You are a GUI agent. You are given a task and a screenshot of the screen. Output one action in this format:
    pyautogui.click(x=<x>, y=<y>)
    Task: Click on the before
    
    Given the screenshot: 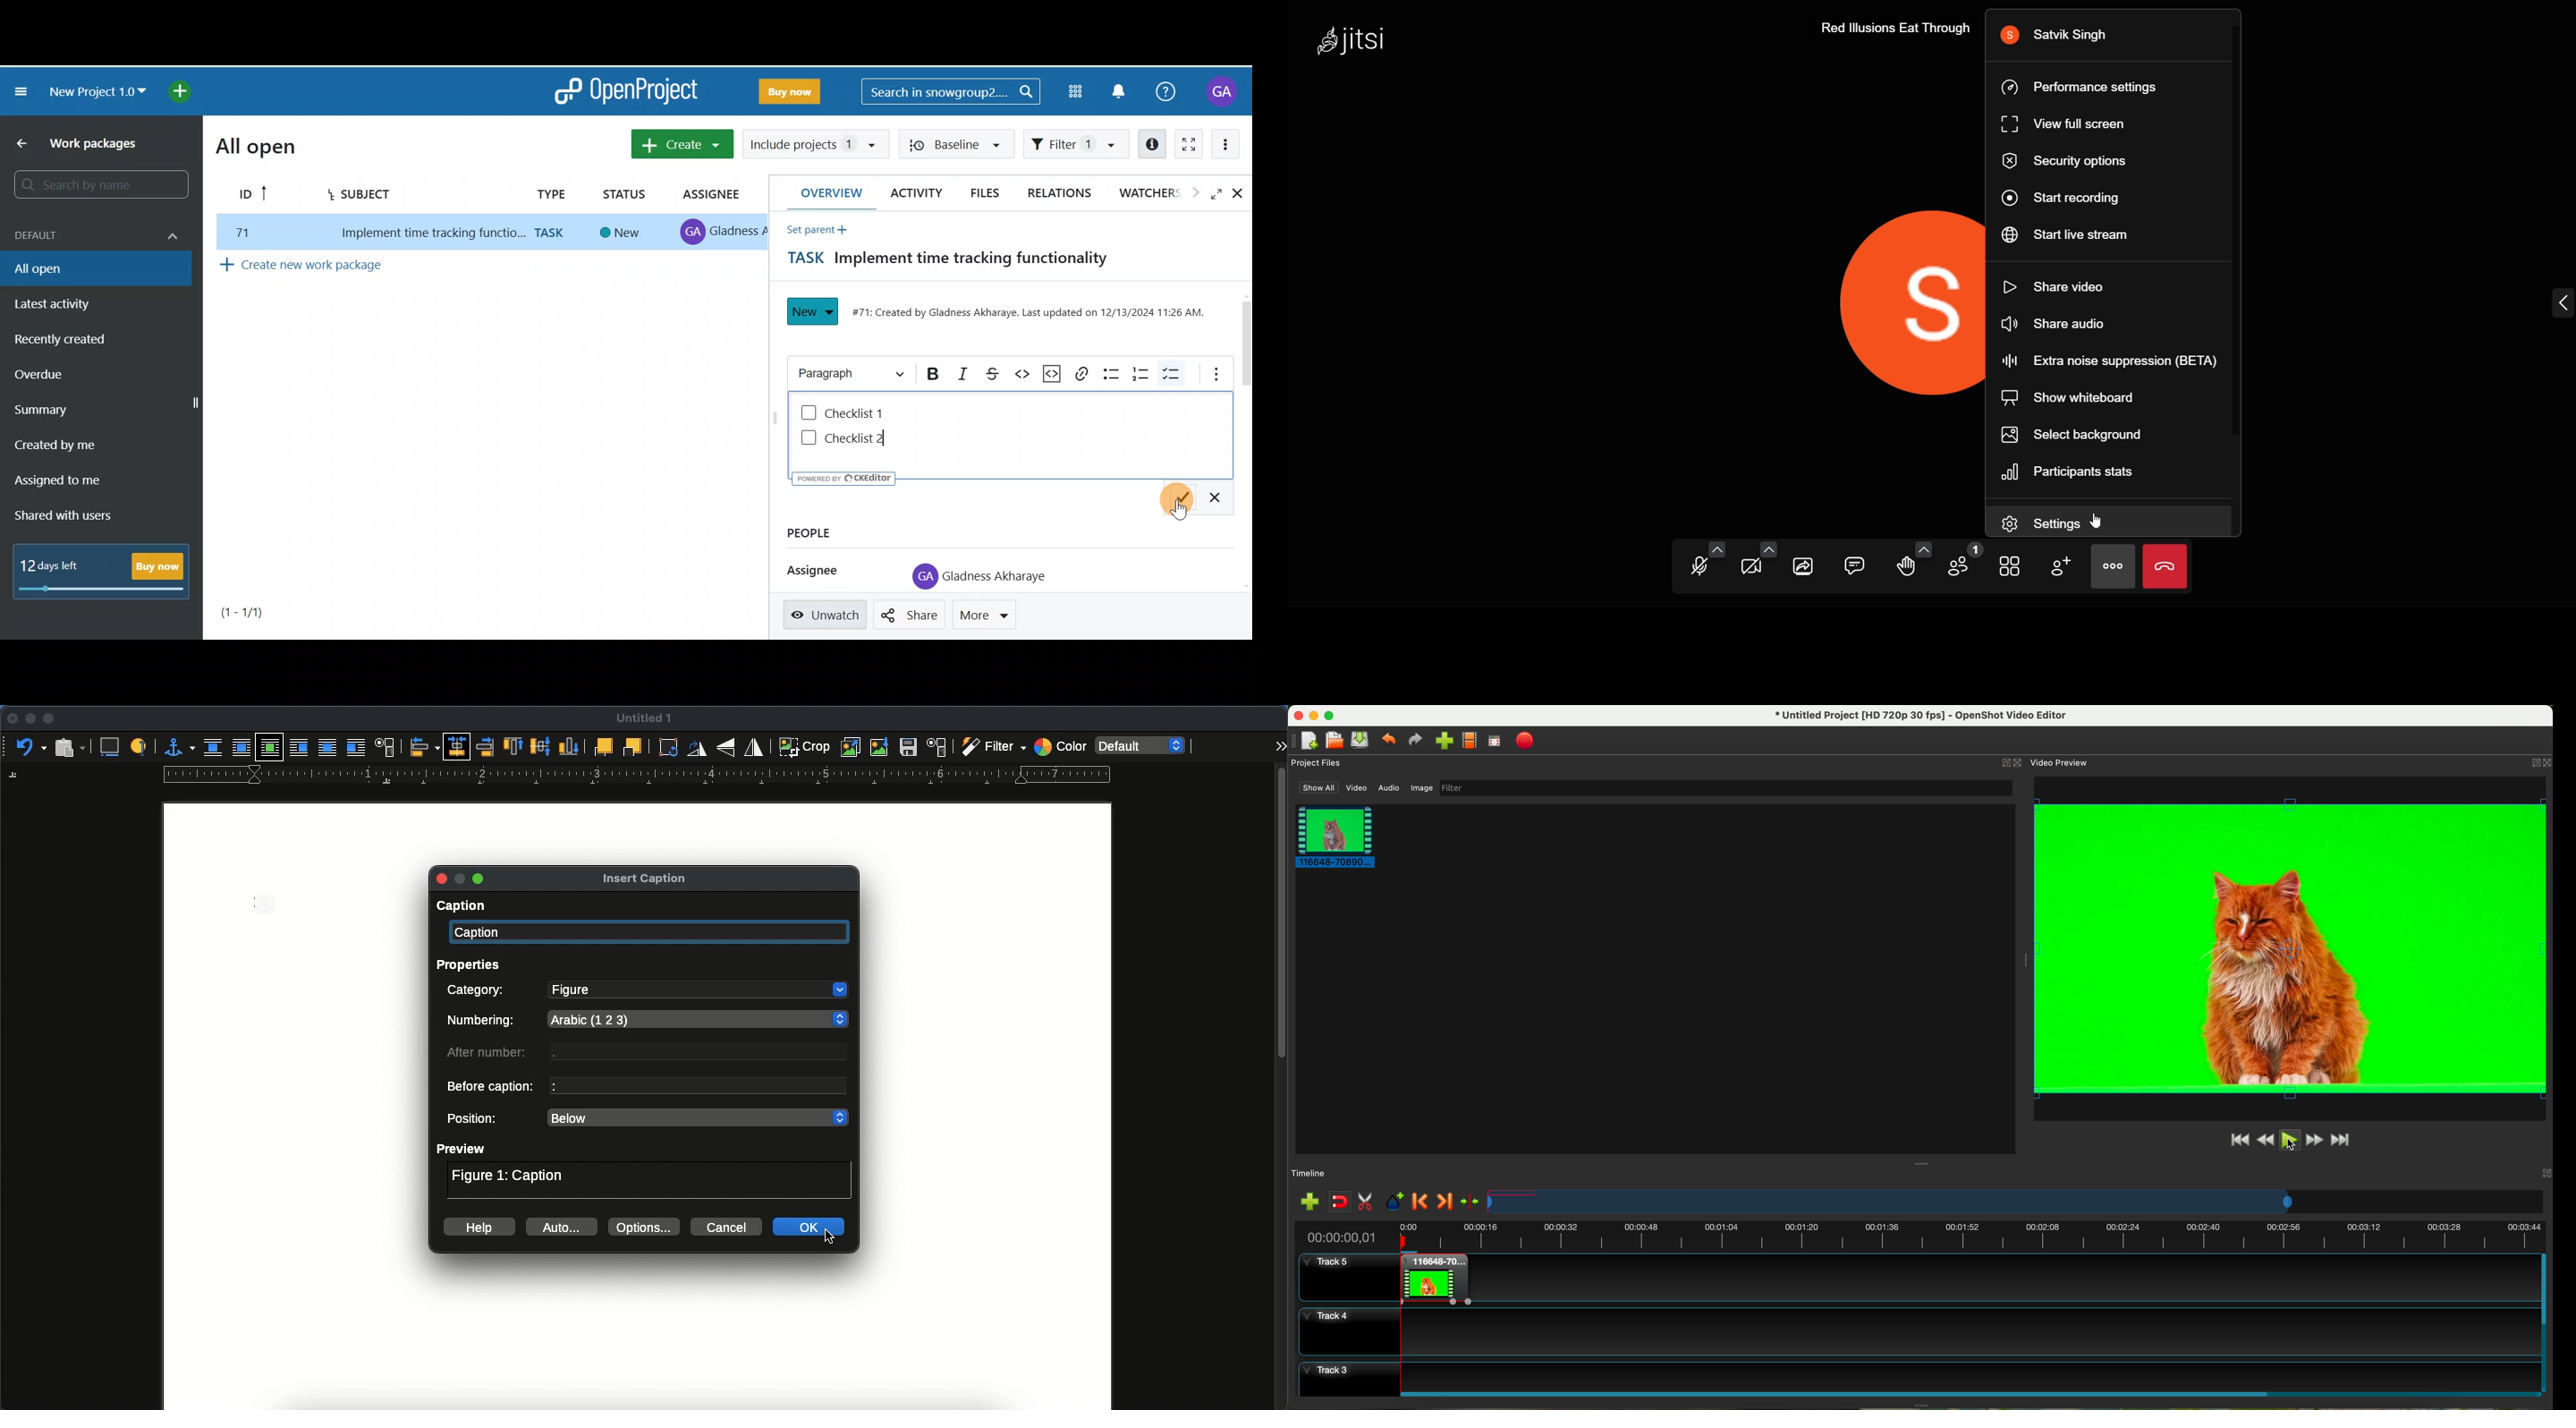 What is the action you would take?
    pyautogui.click(x=301, y=748)
    